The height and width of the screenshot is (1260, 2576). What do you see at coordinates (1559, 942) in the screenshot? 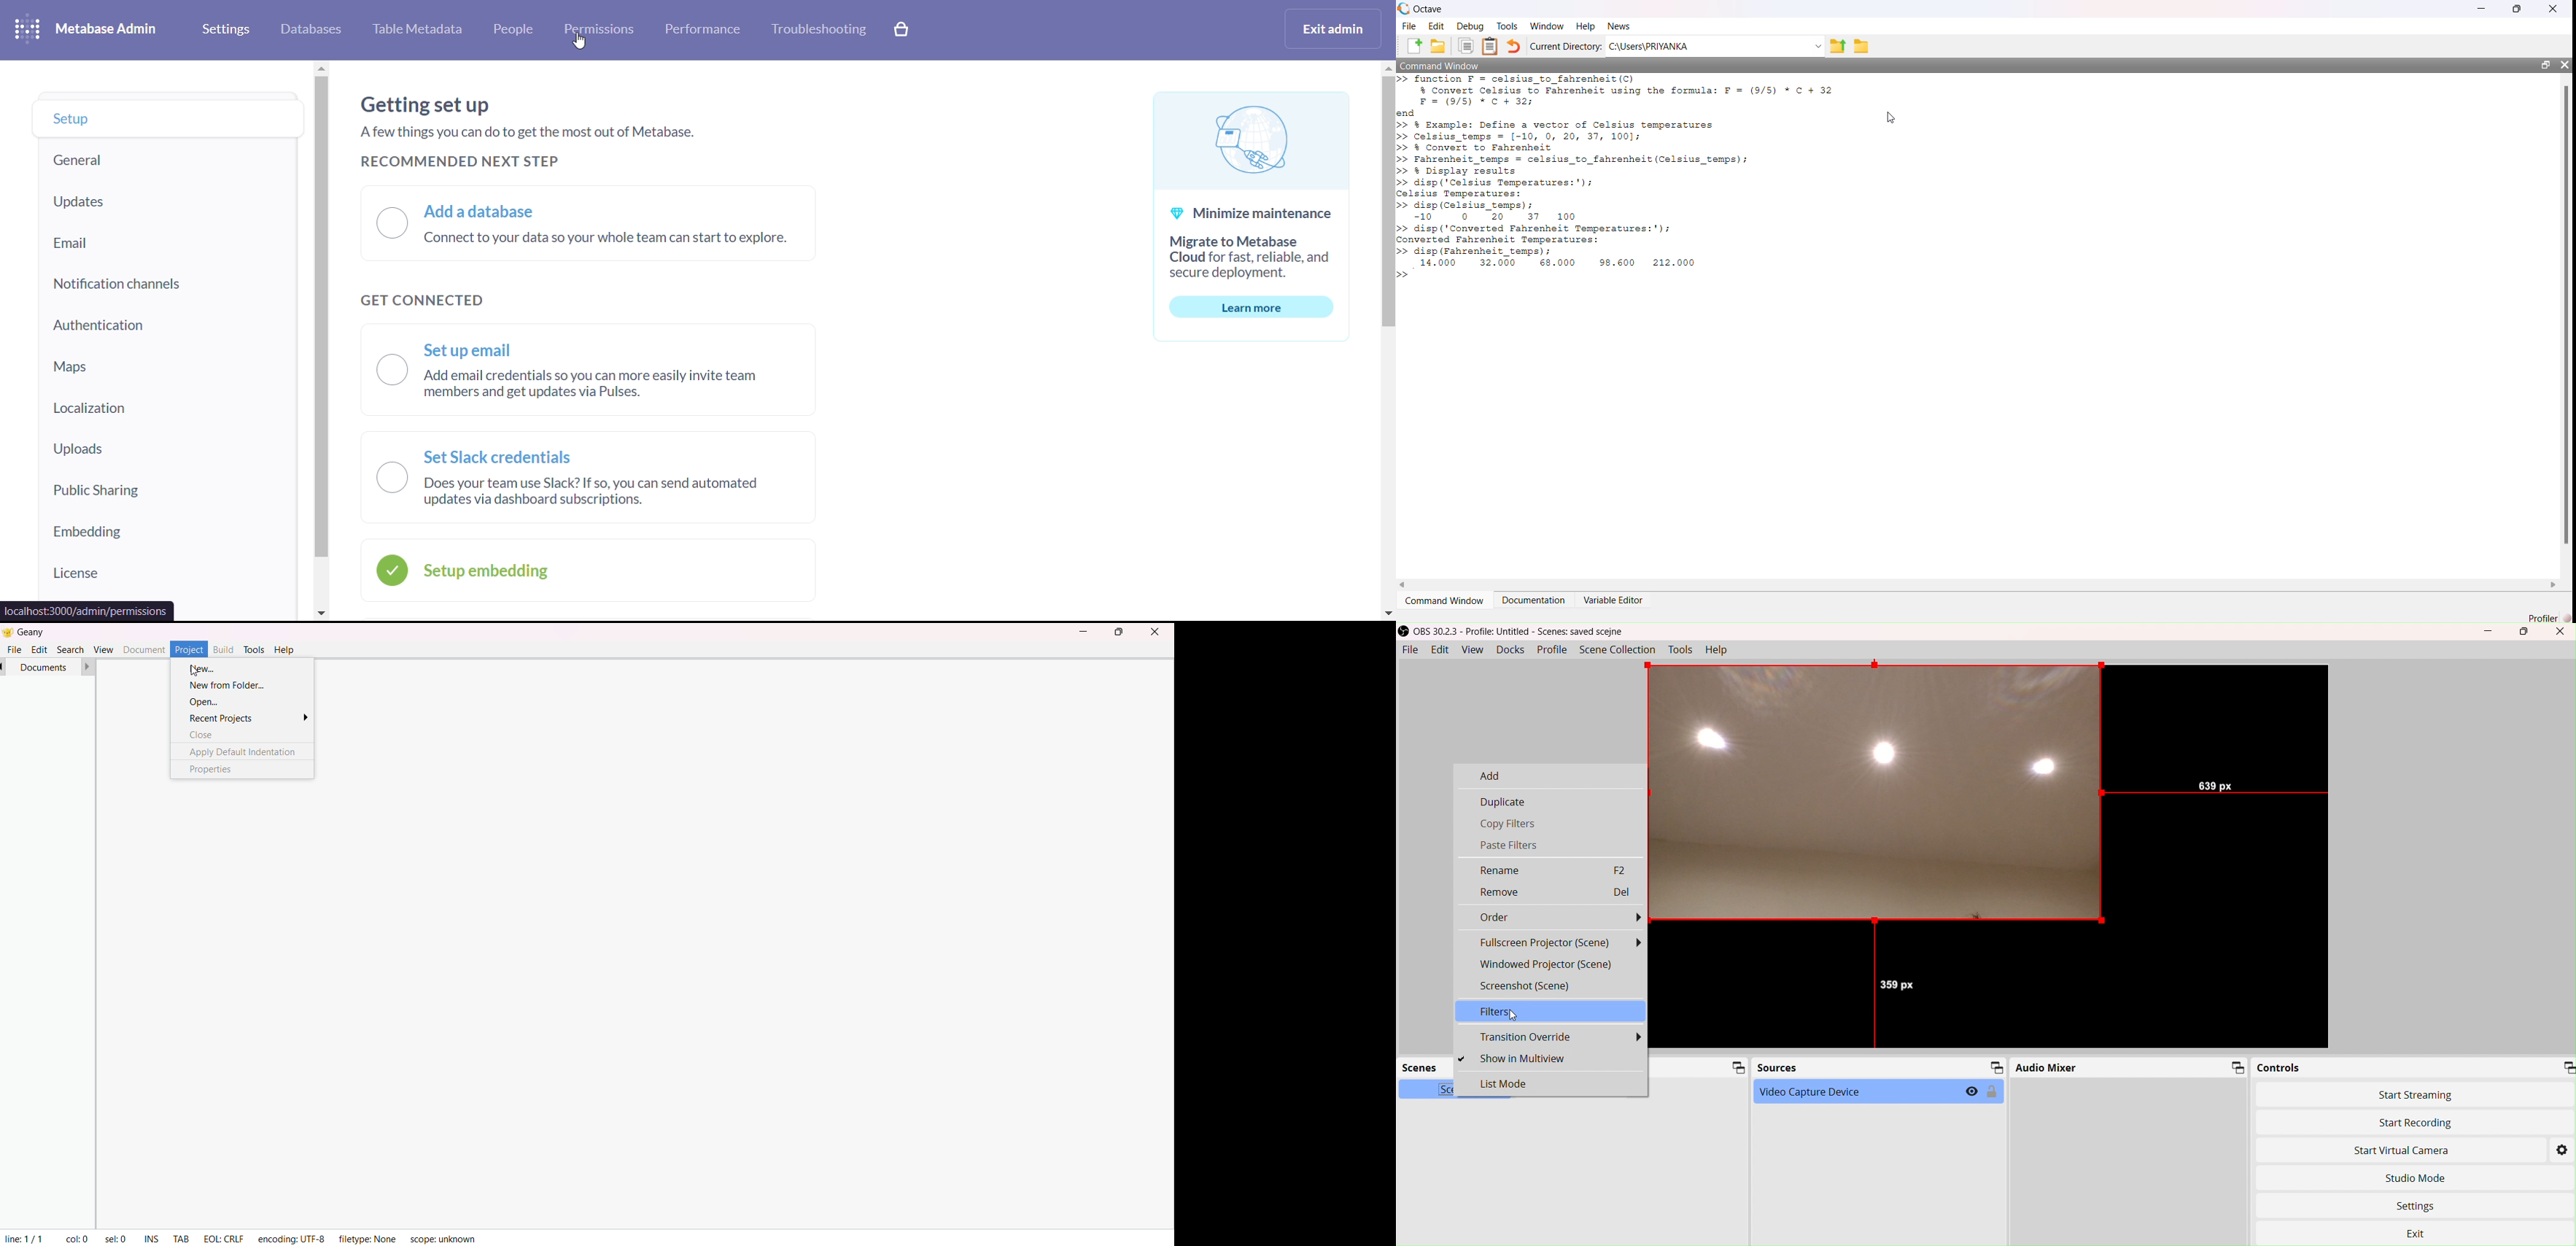
I see `Fullscreen Projector (Scene)` at bounding box center [1559, 942].